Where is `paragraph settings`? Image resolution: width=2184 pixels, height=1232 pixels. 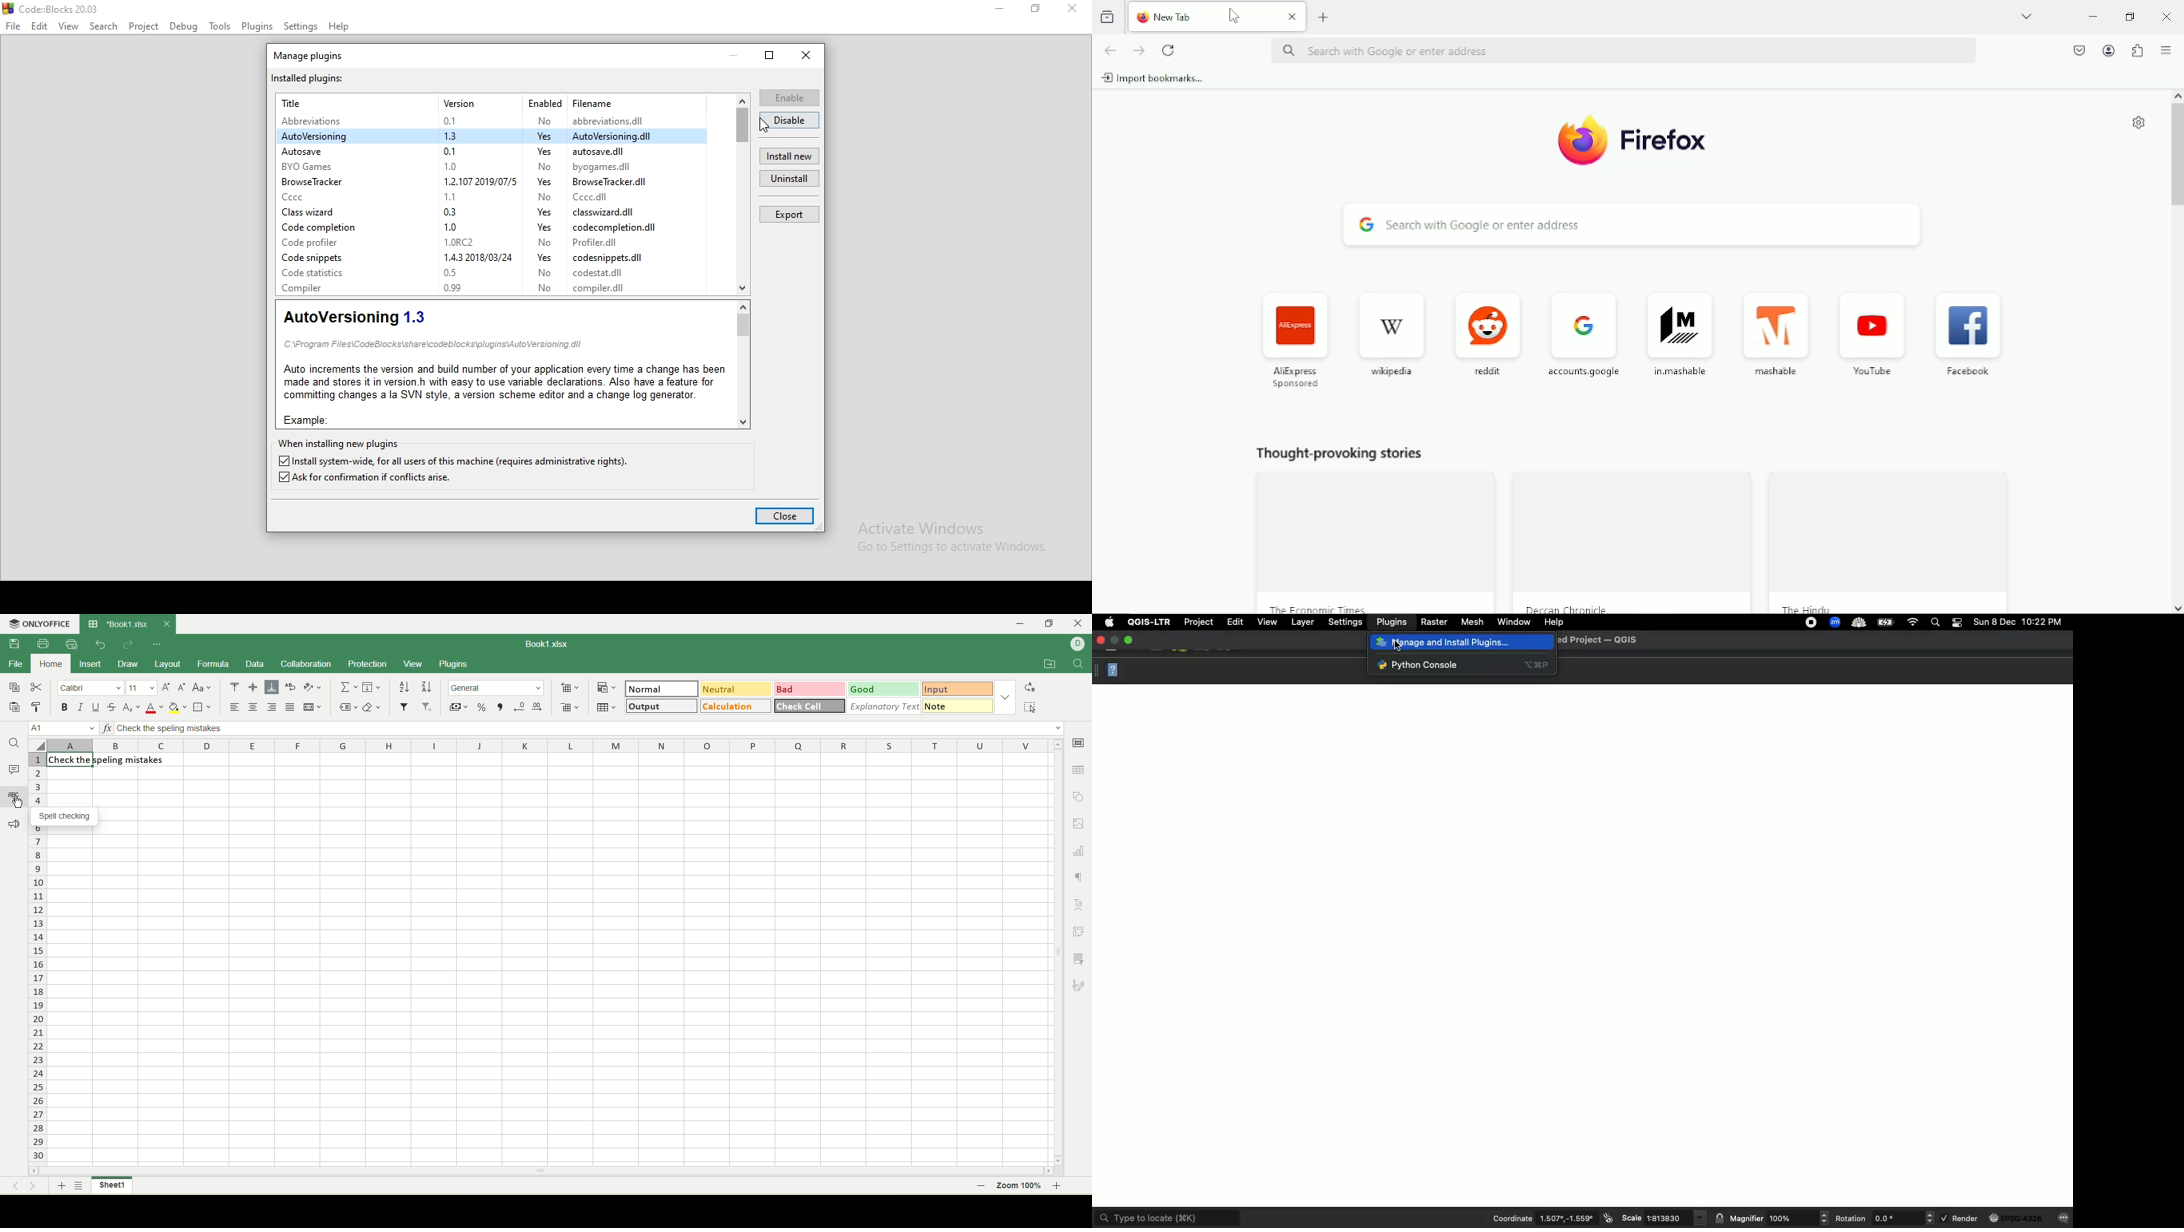
paragraph settings is located at coordinates (1081, 876).